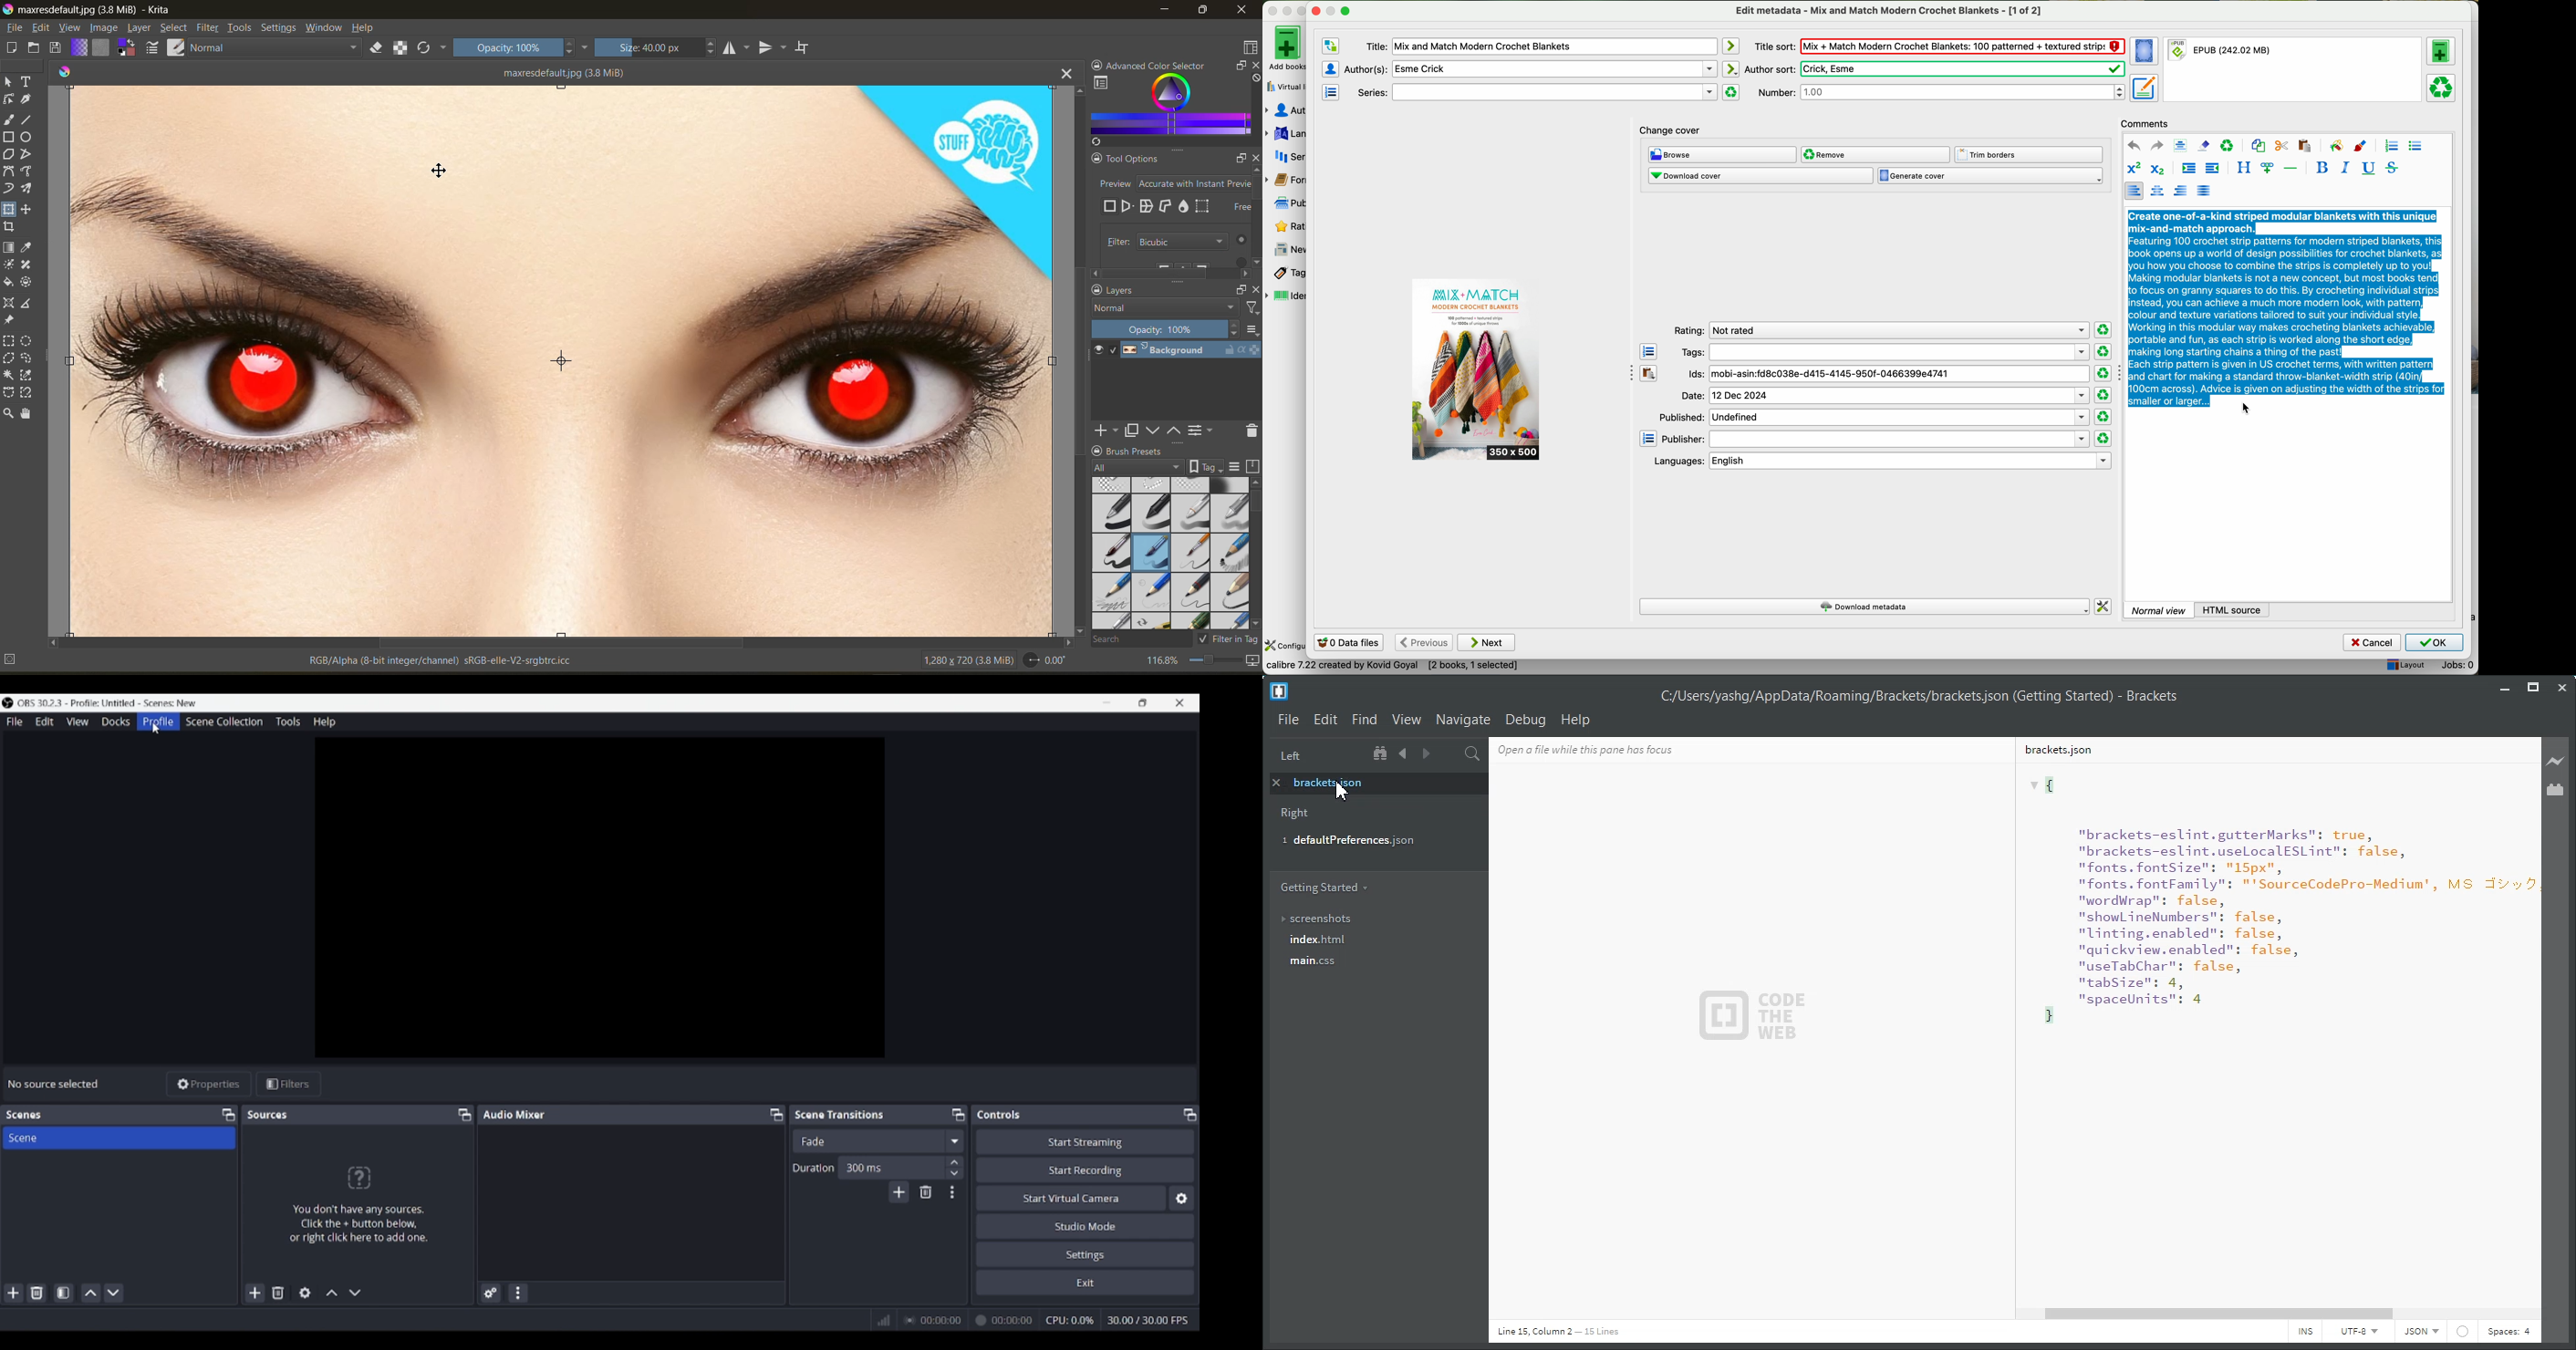 This screenshot has height=1372, width=2576. Describe the element at coordinates (968, 1321) in the screenshot. I see `Recording duration` at that location.